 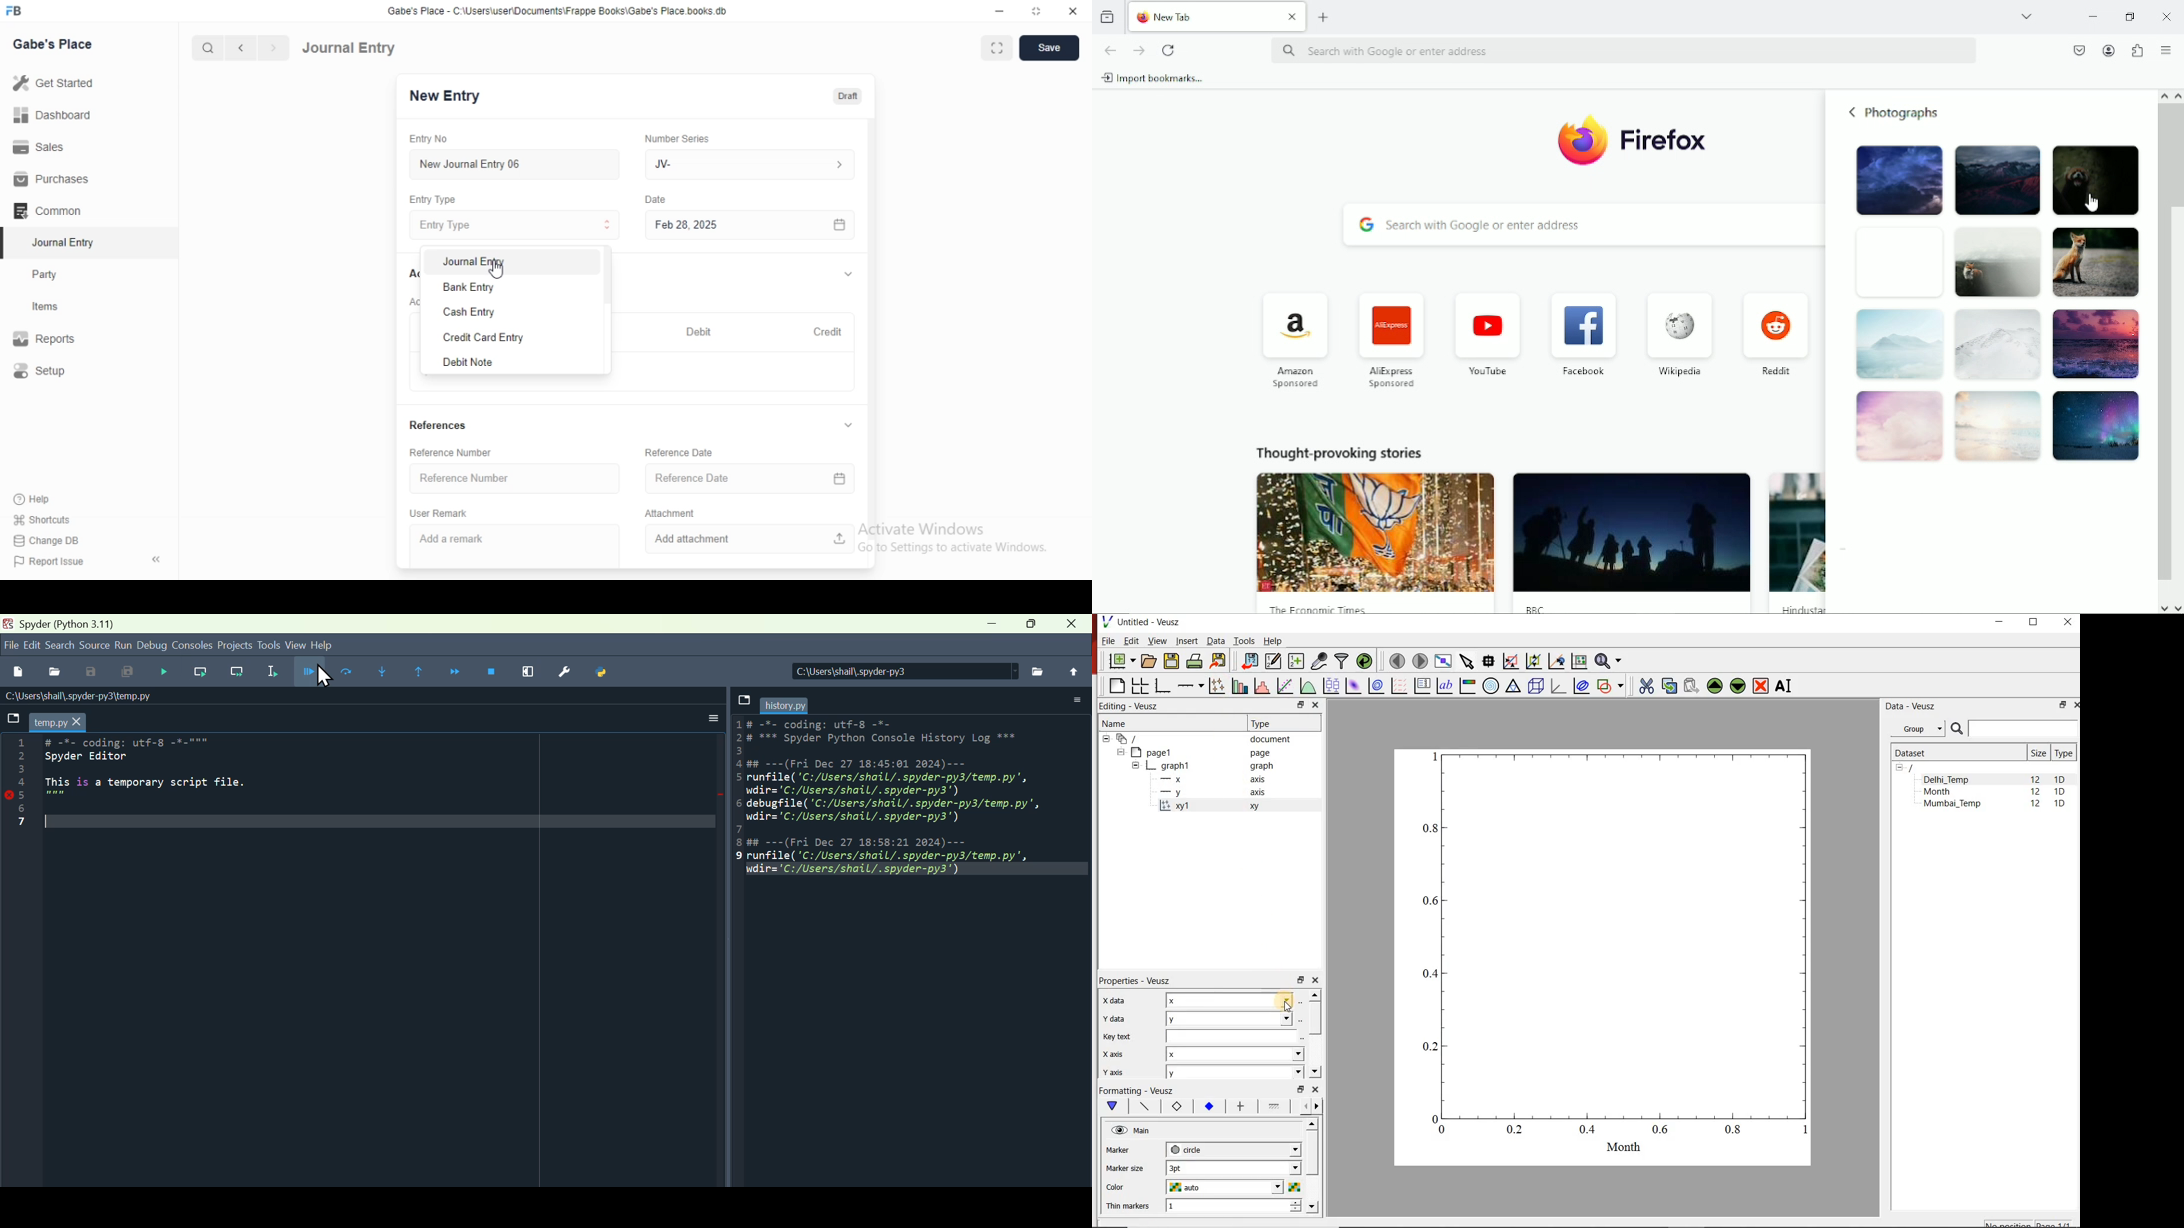 I want to click on Key text, so click(x=1116, y=1037).